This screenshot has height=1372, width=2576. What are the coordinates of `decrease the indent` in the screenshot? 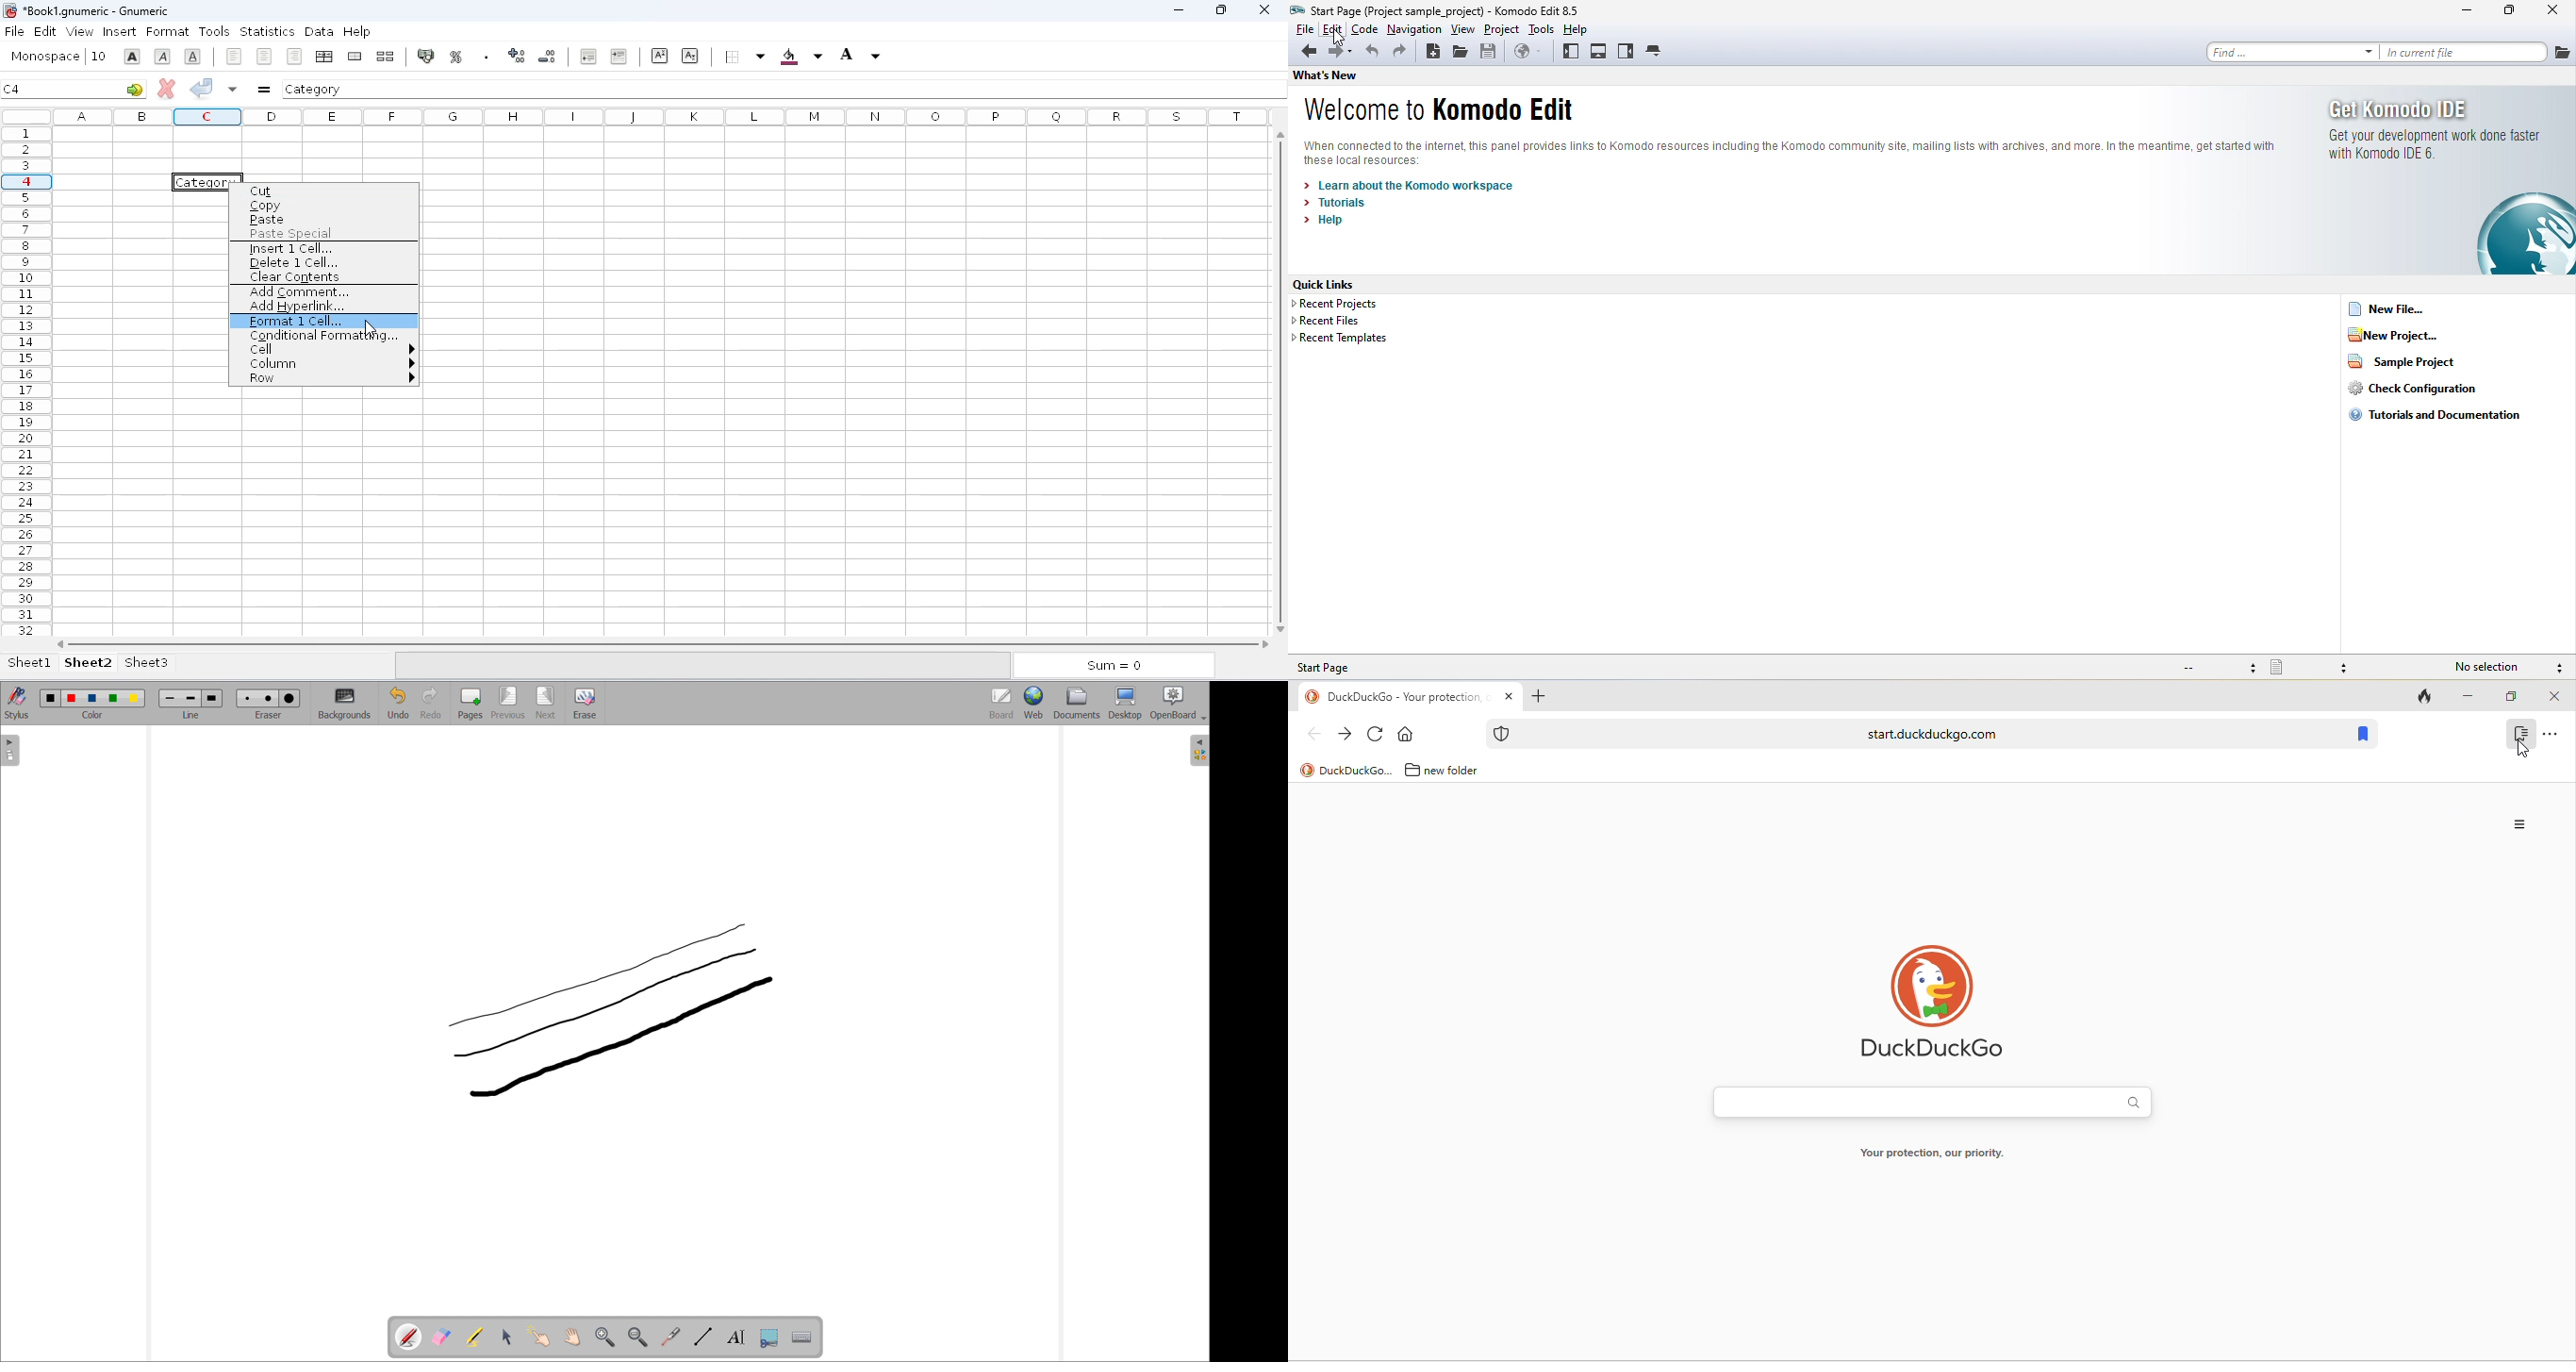 It's located at (586, 56).